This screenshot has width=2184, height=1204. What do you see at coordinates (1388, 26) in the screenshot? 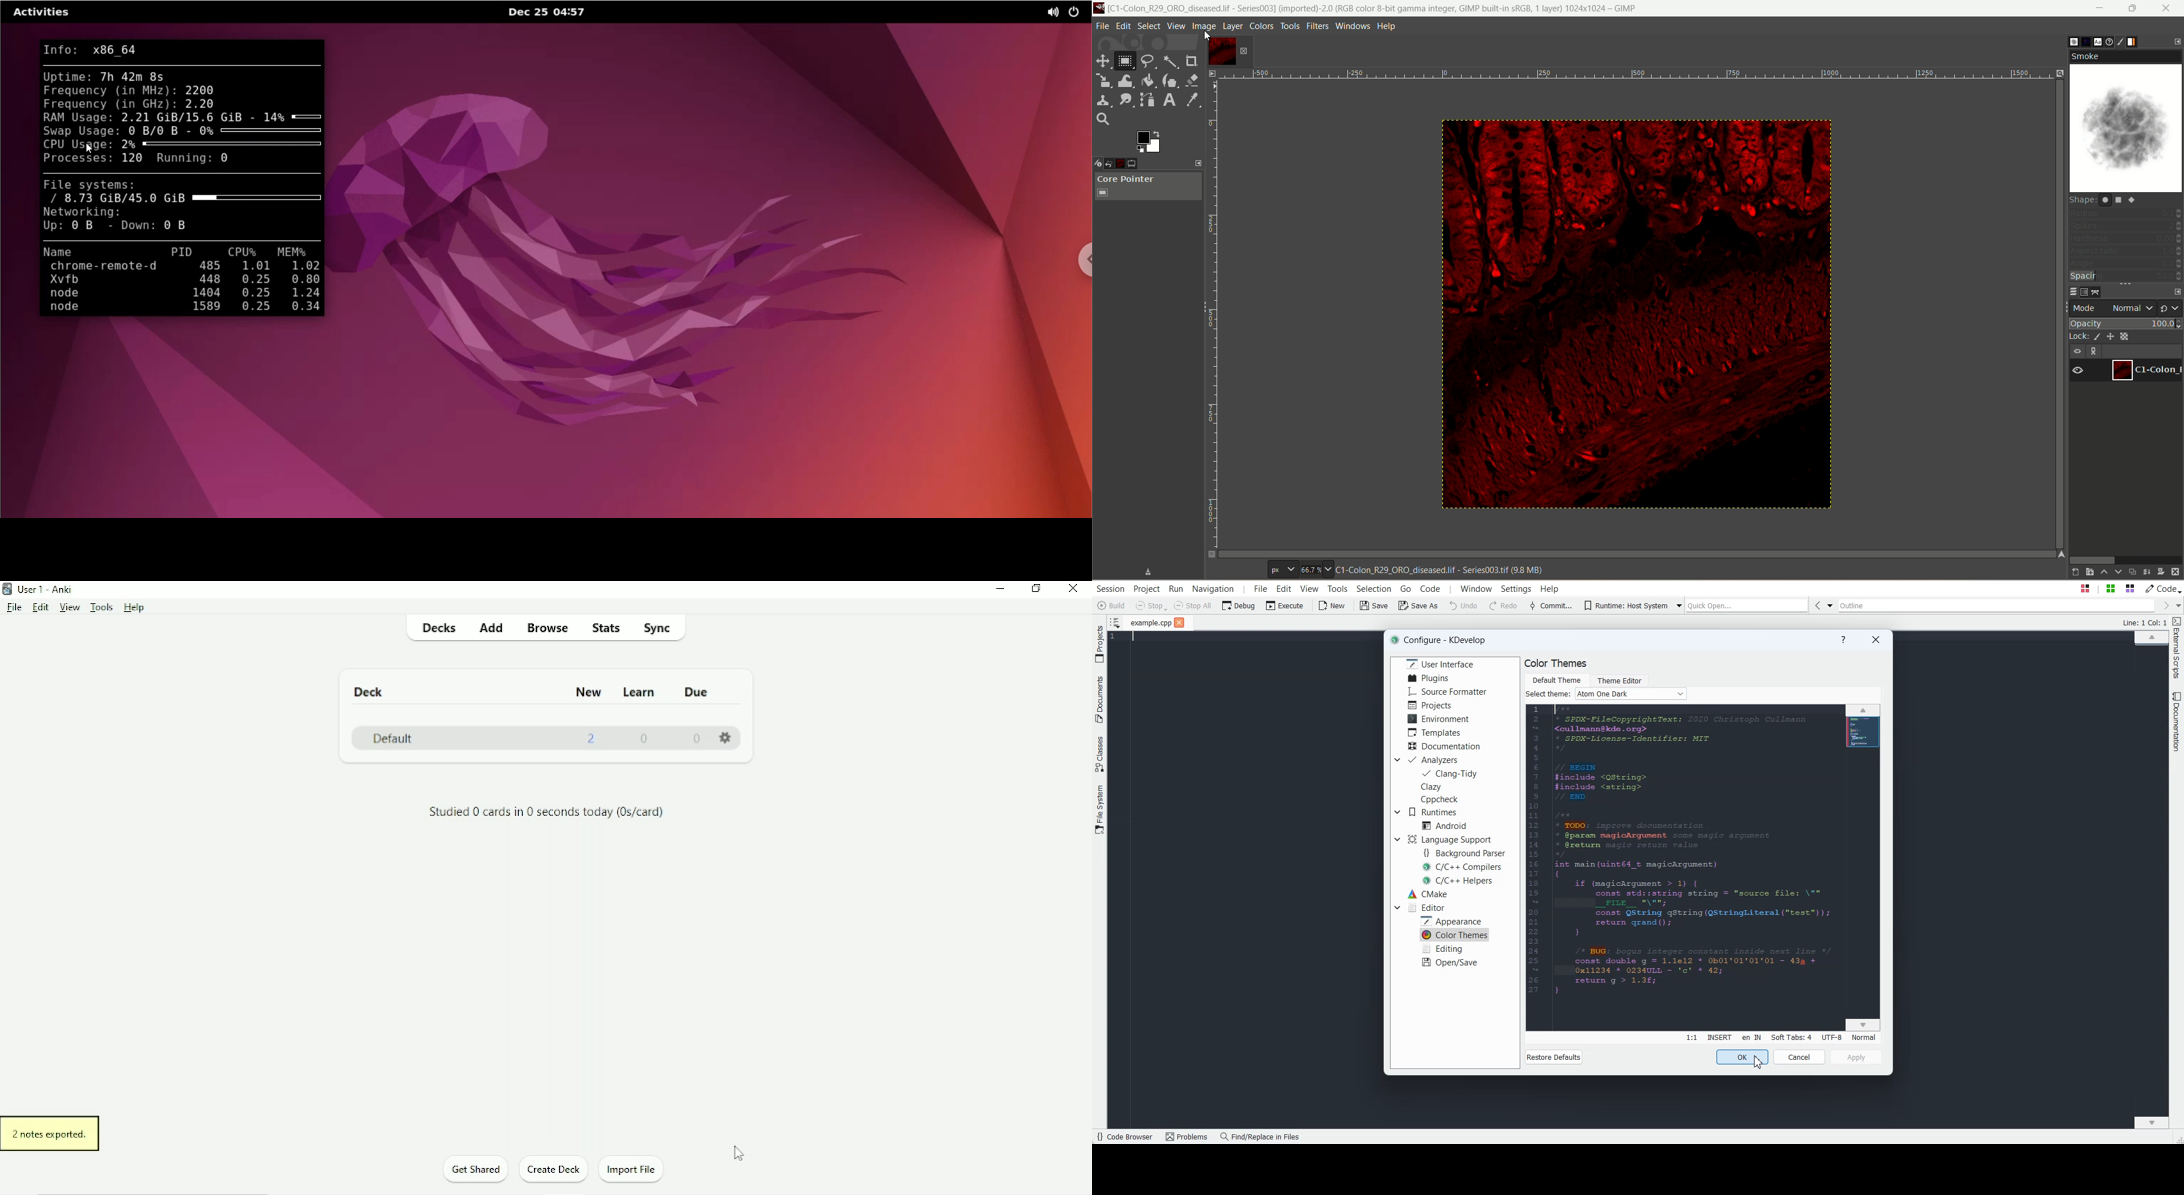
I see `help` at bounding box center [1388, 26].